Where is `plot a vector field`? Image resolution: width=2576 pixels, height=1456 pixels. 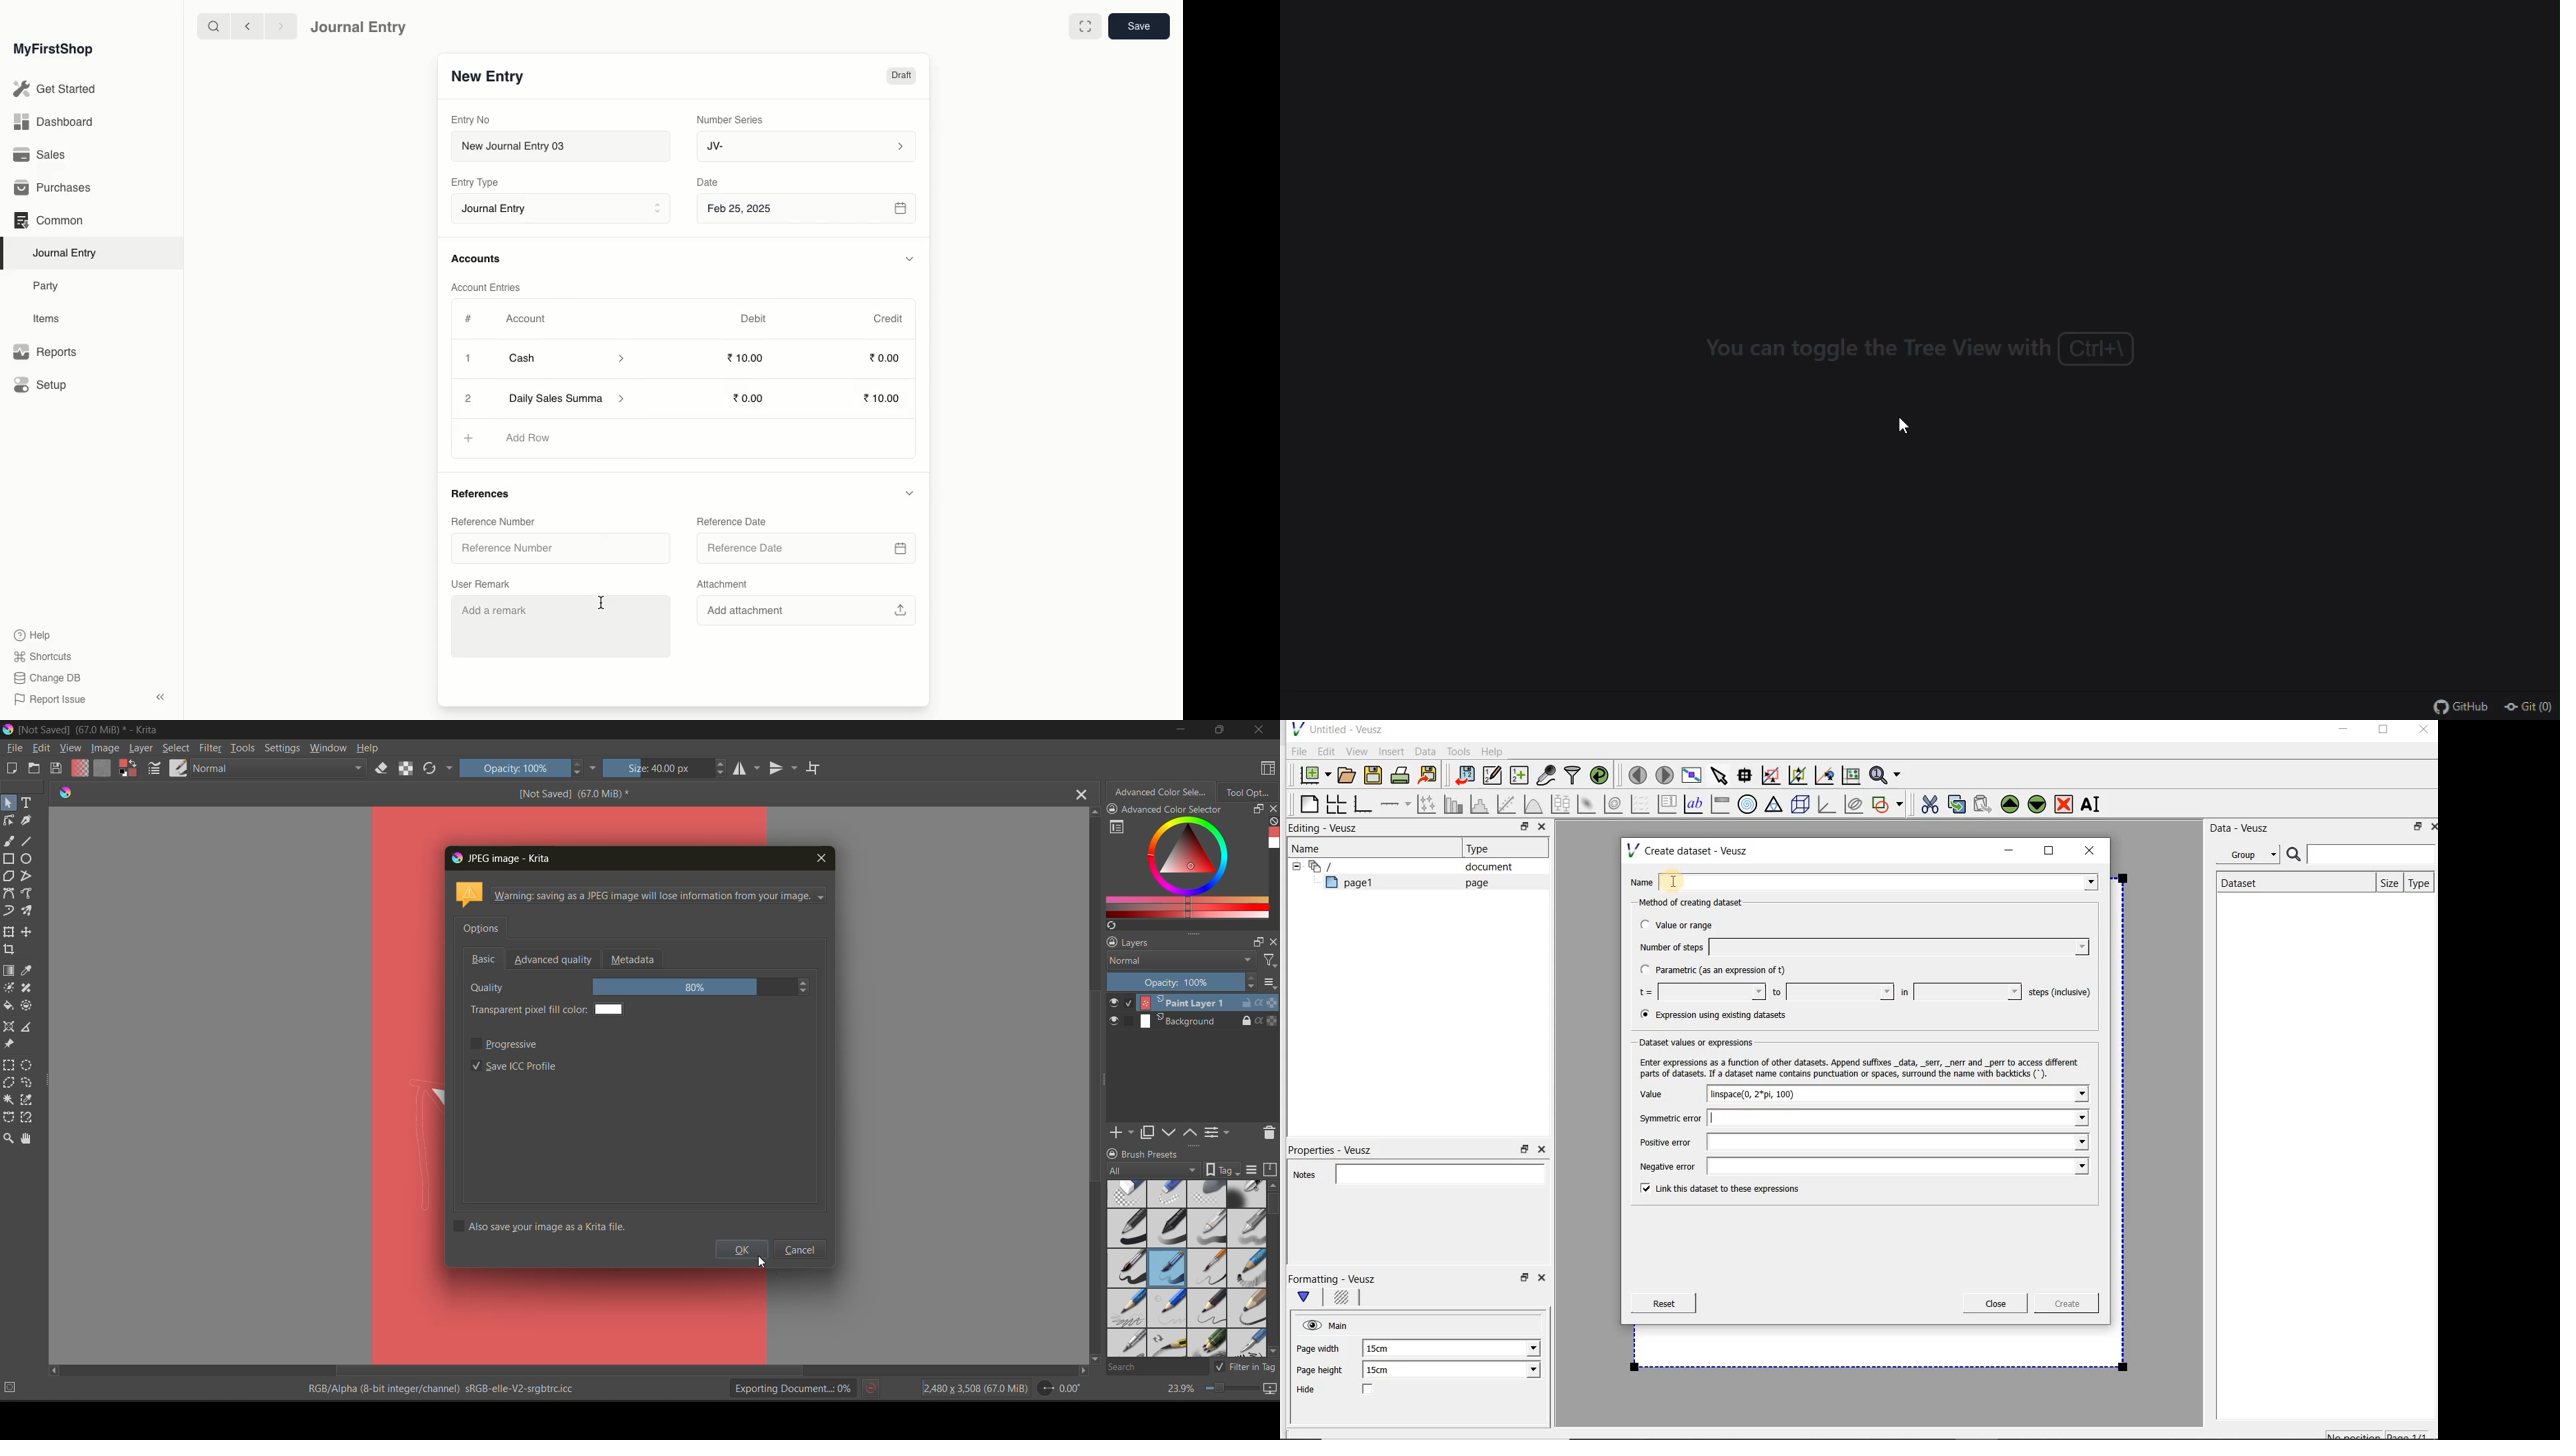 plot a vector field is located at coordinates (1641, 803).